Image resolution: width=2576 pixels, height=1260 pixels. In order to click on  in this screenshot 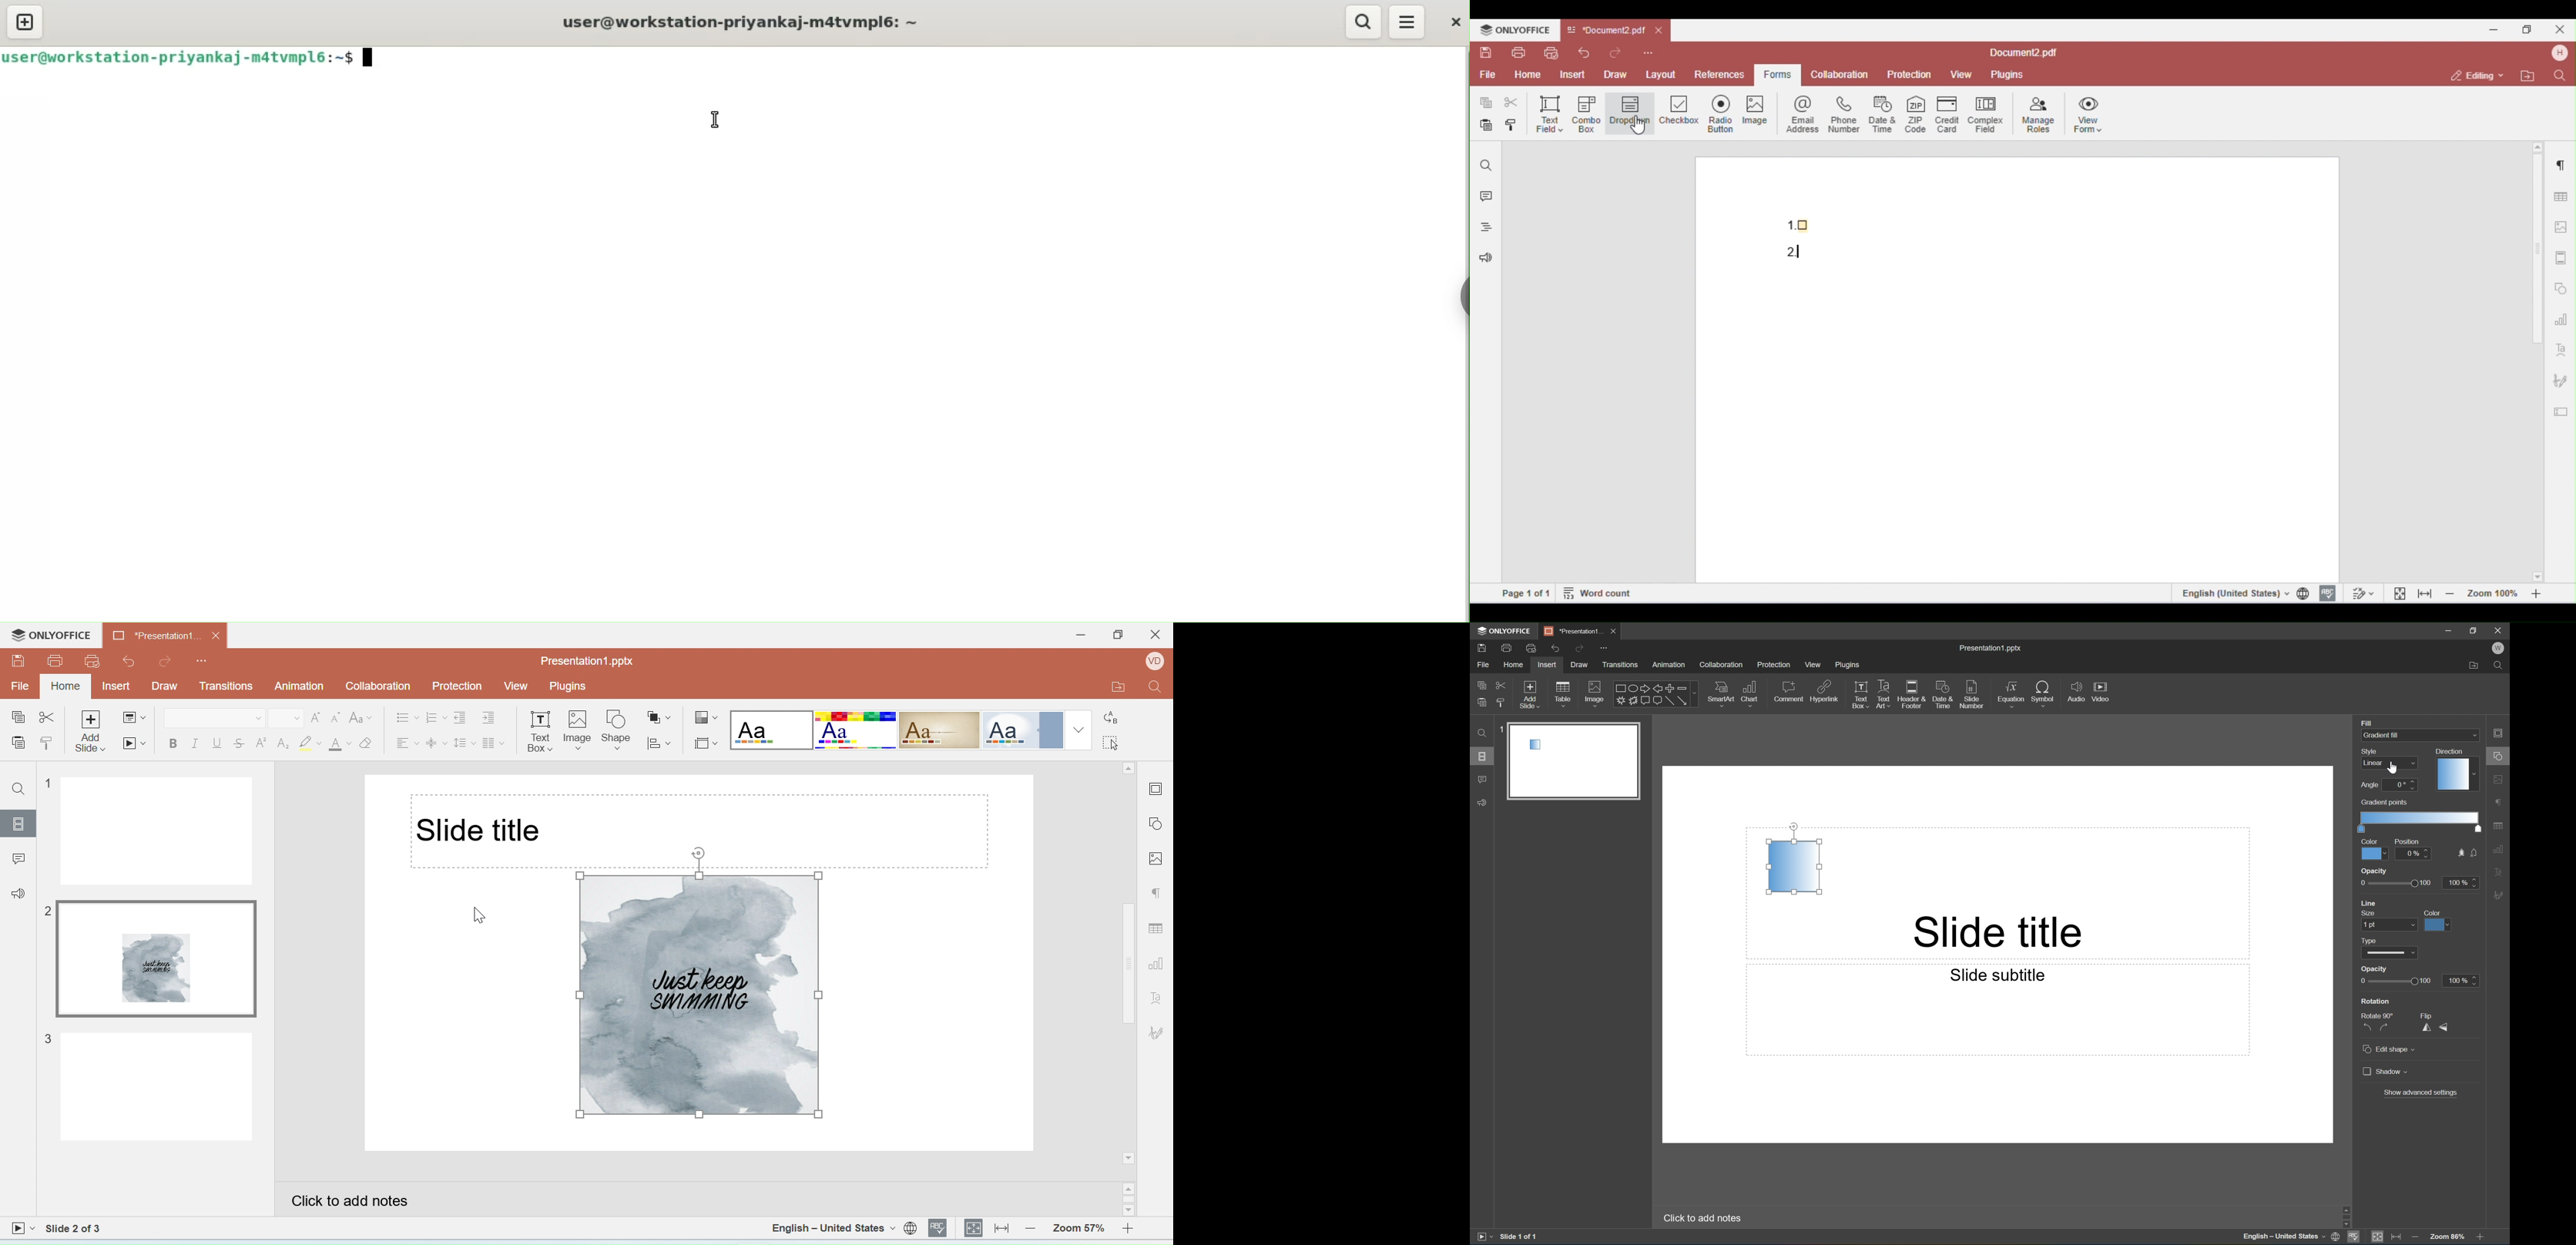, I will do `click(1620, 701)`.